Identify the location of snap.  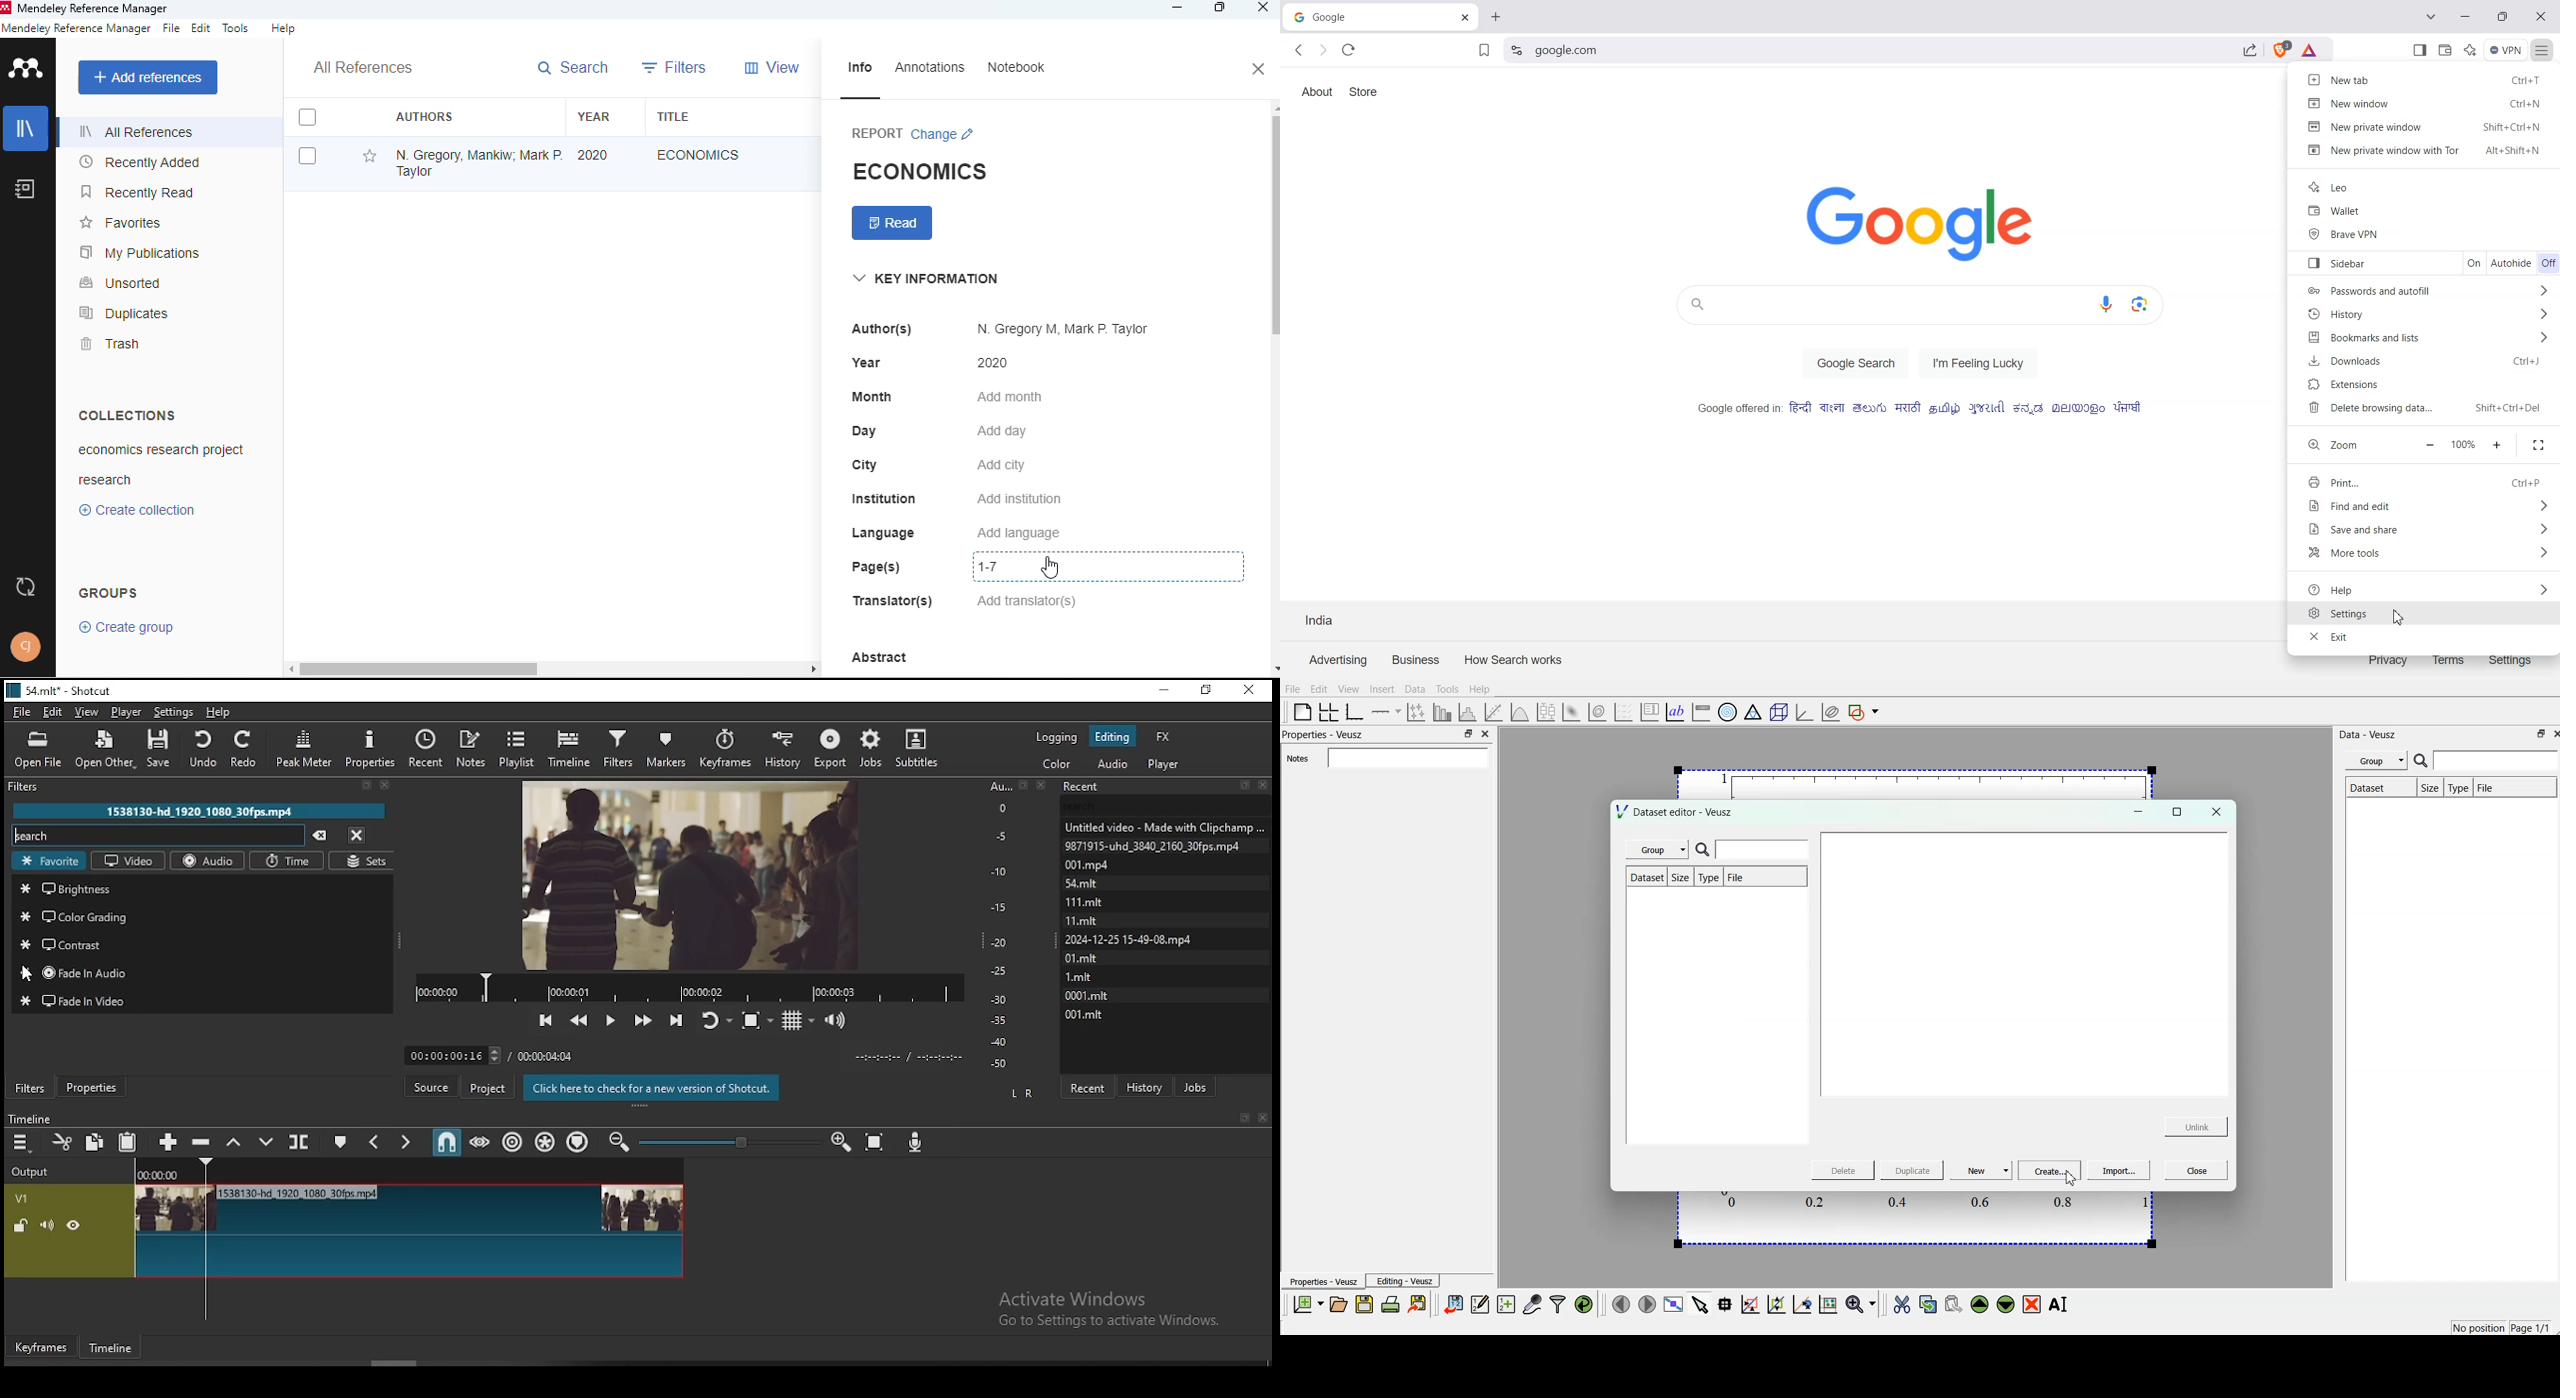
(442, 1143).